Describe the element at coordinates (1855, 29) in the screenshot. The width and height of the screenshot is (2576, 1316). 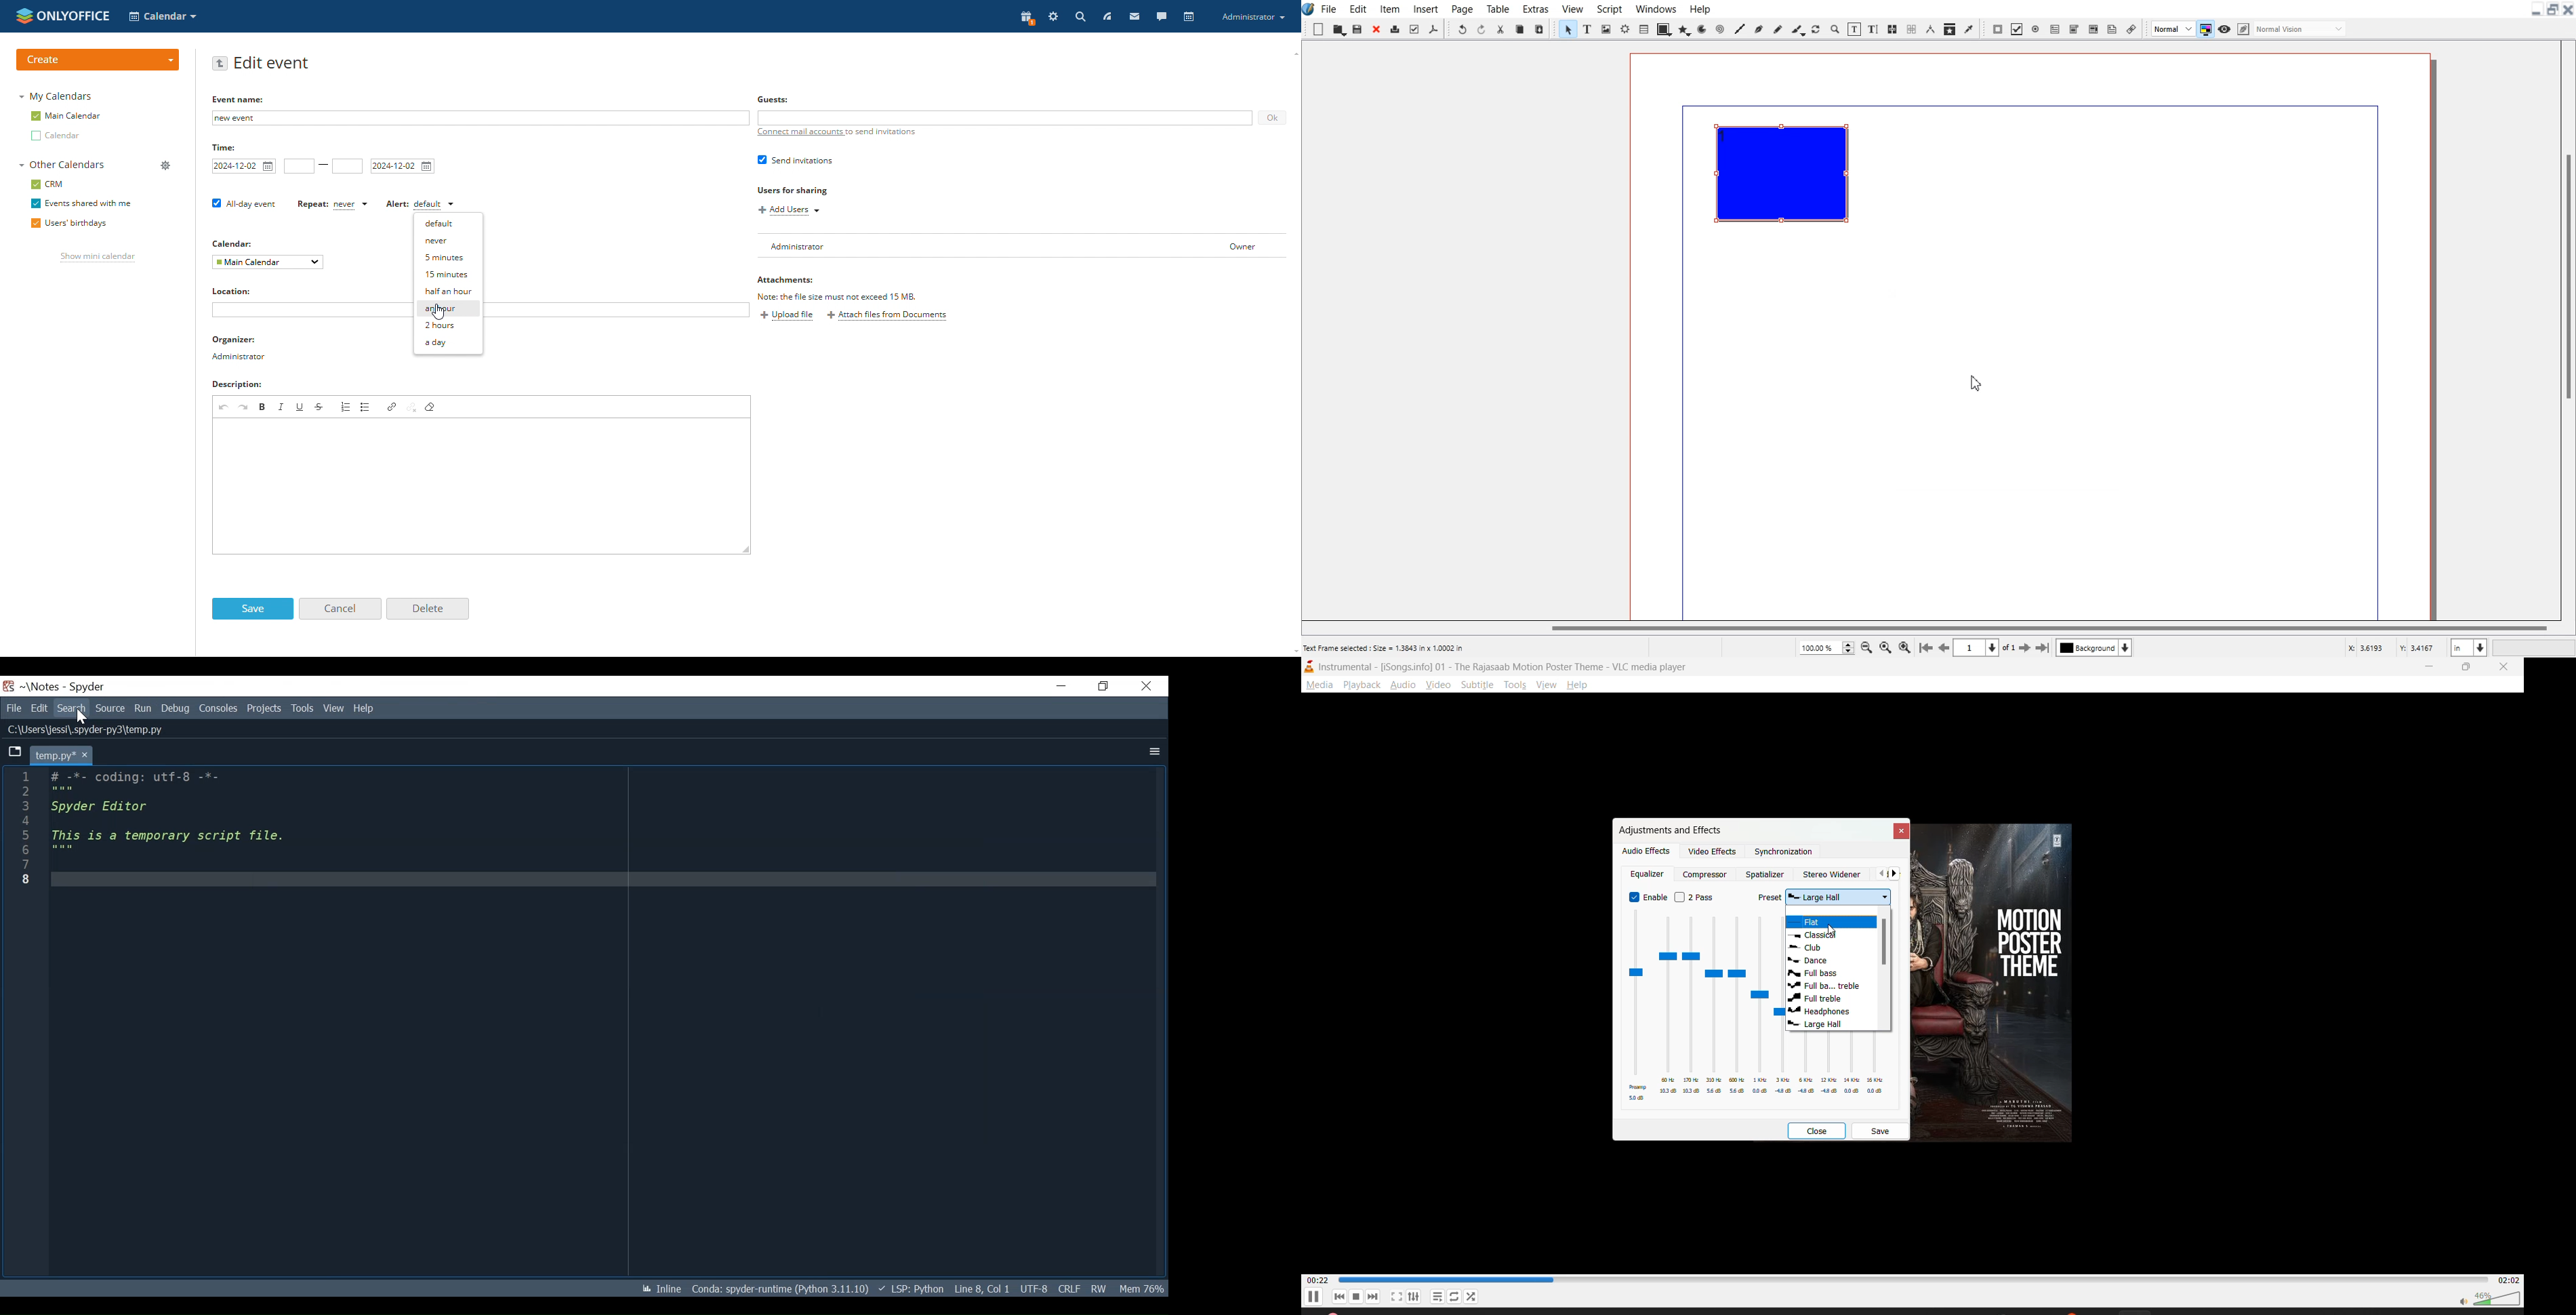
I see `Edit contents of frame` at that location.